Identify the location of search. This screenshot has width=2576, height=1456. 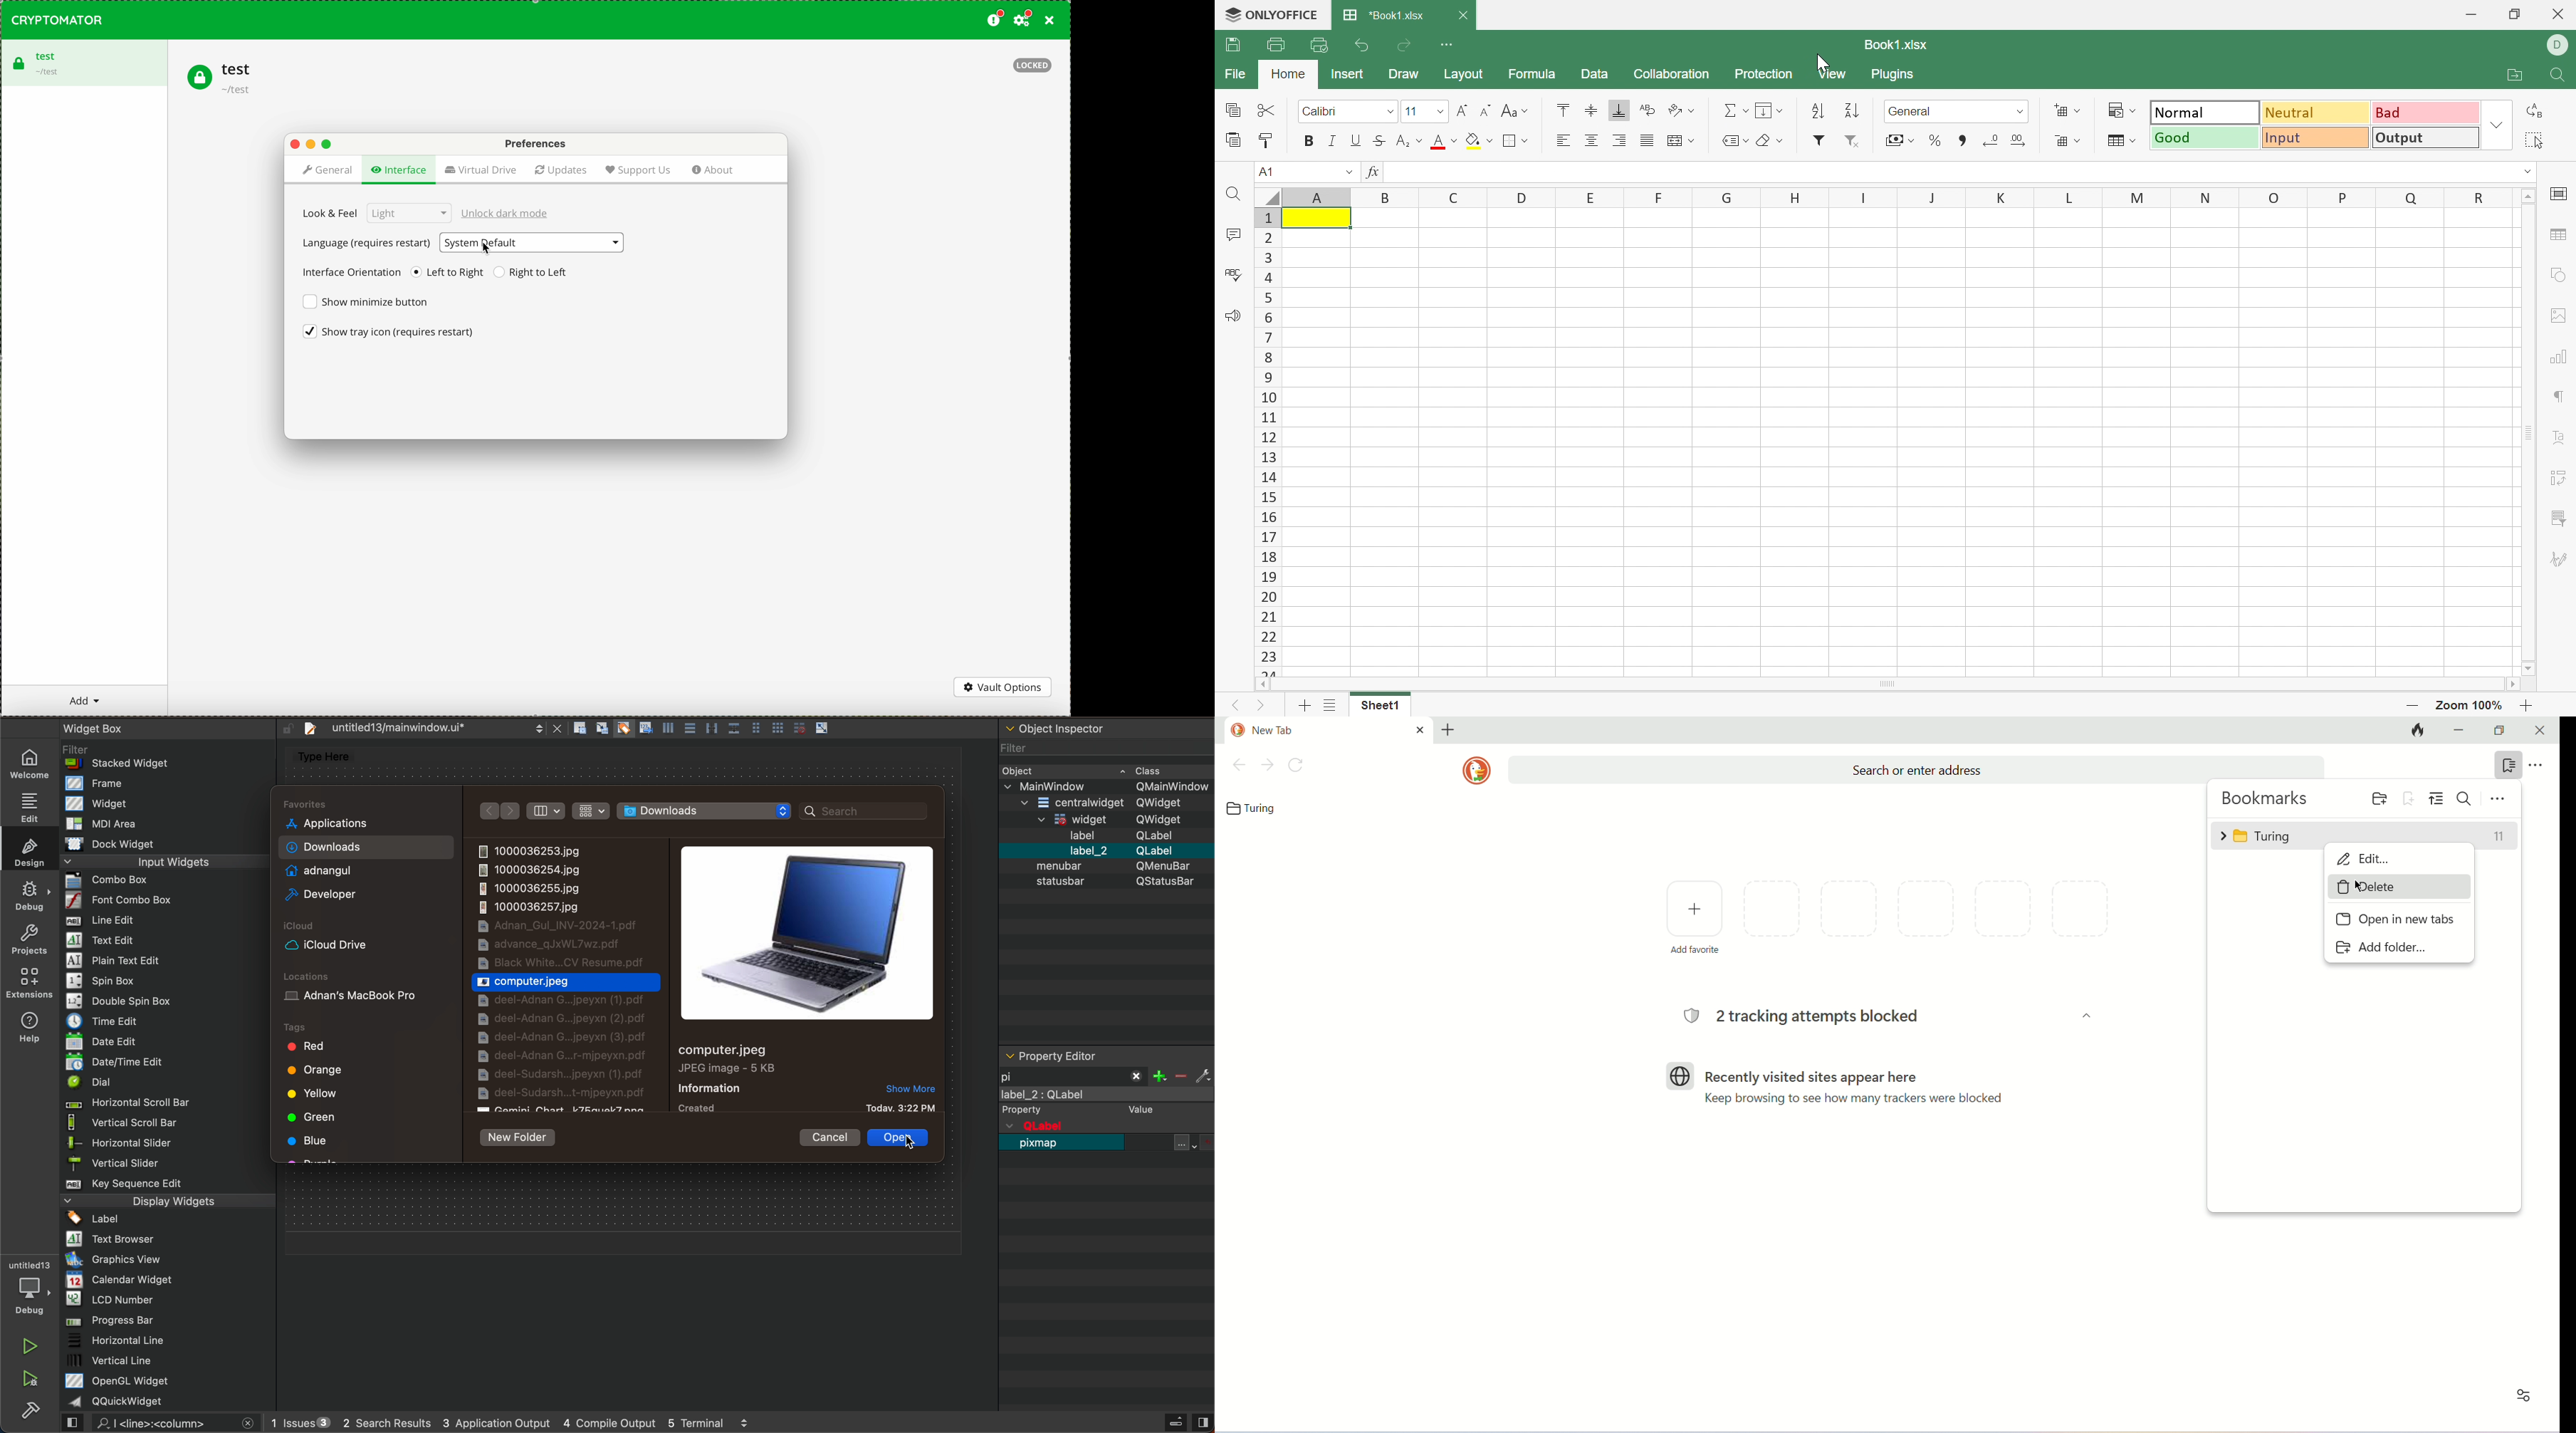
(1916, 770).